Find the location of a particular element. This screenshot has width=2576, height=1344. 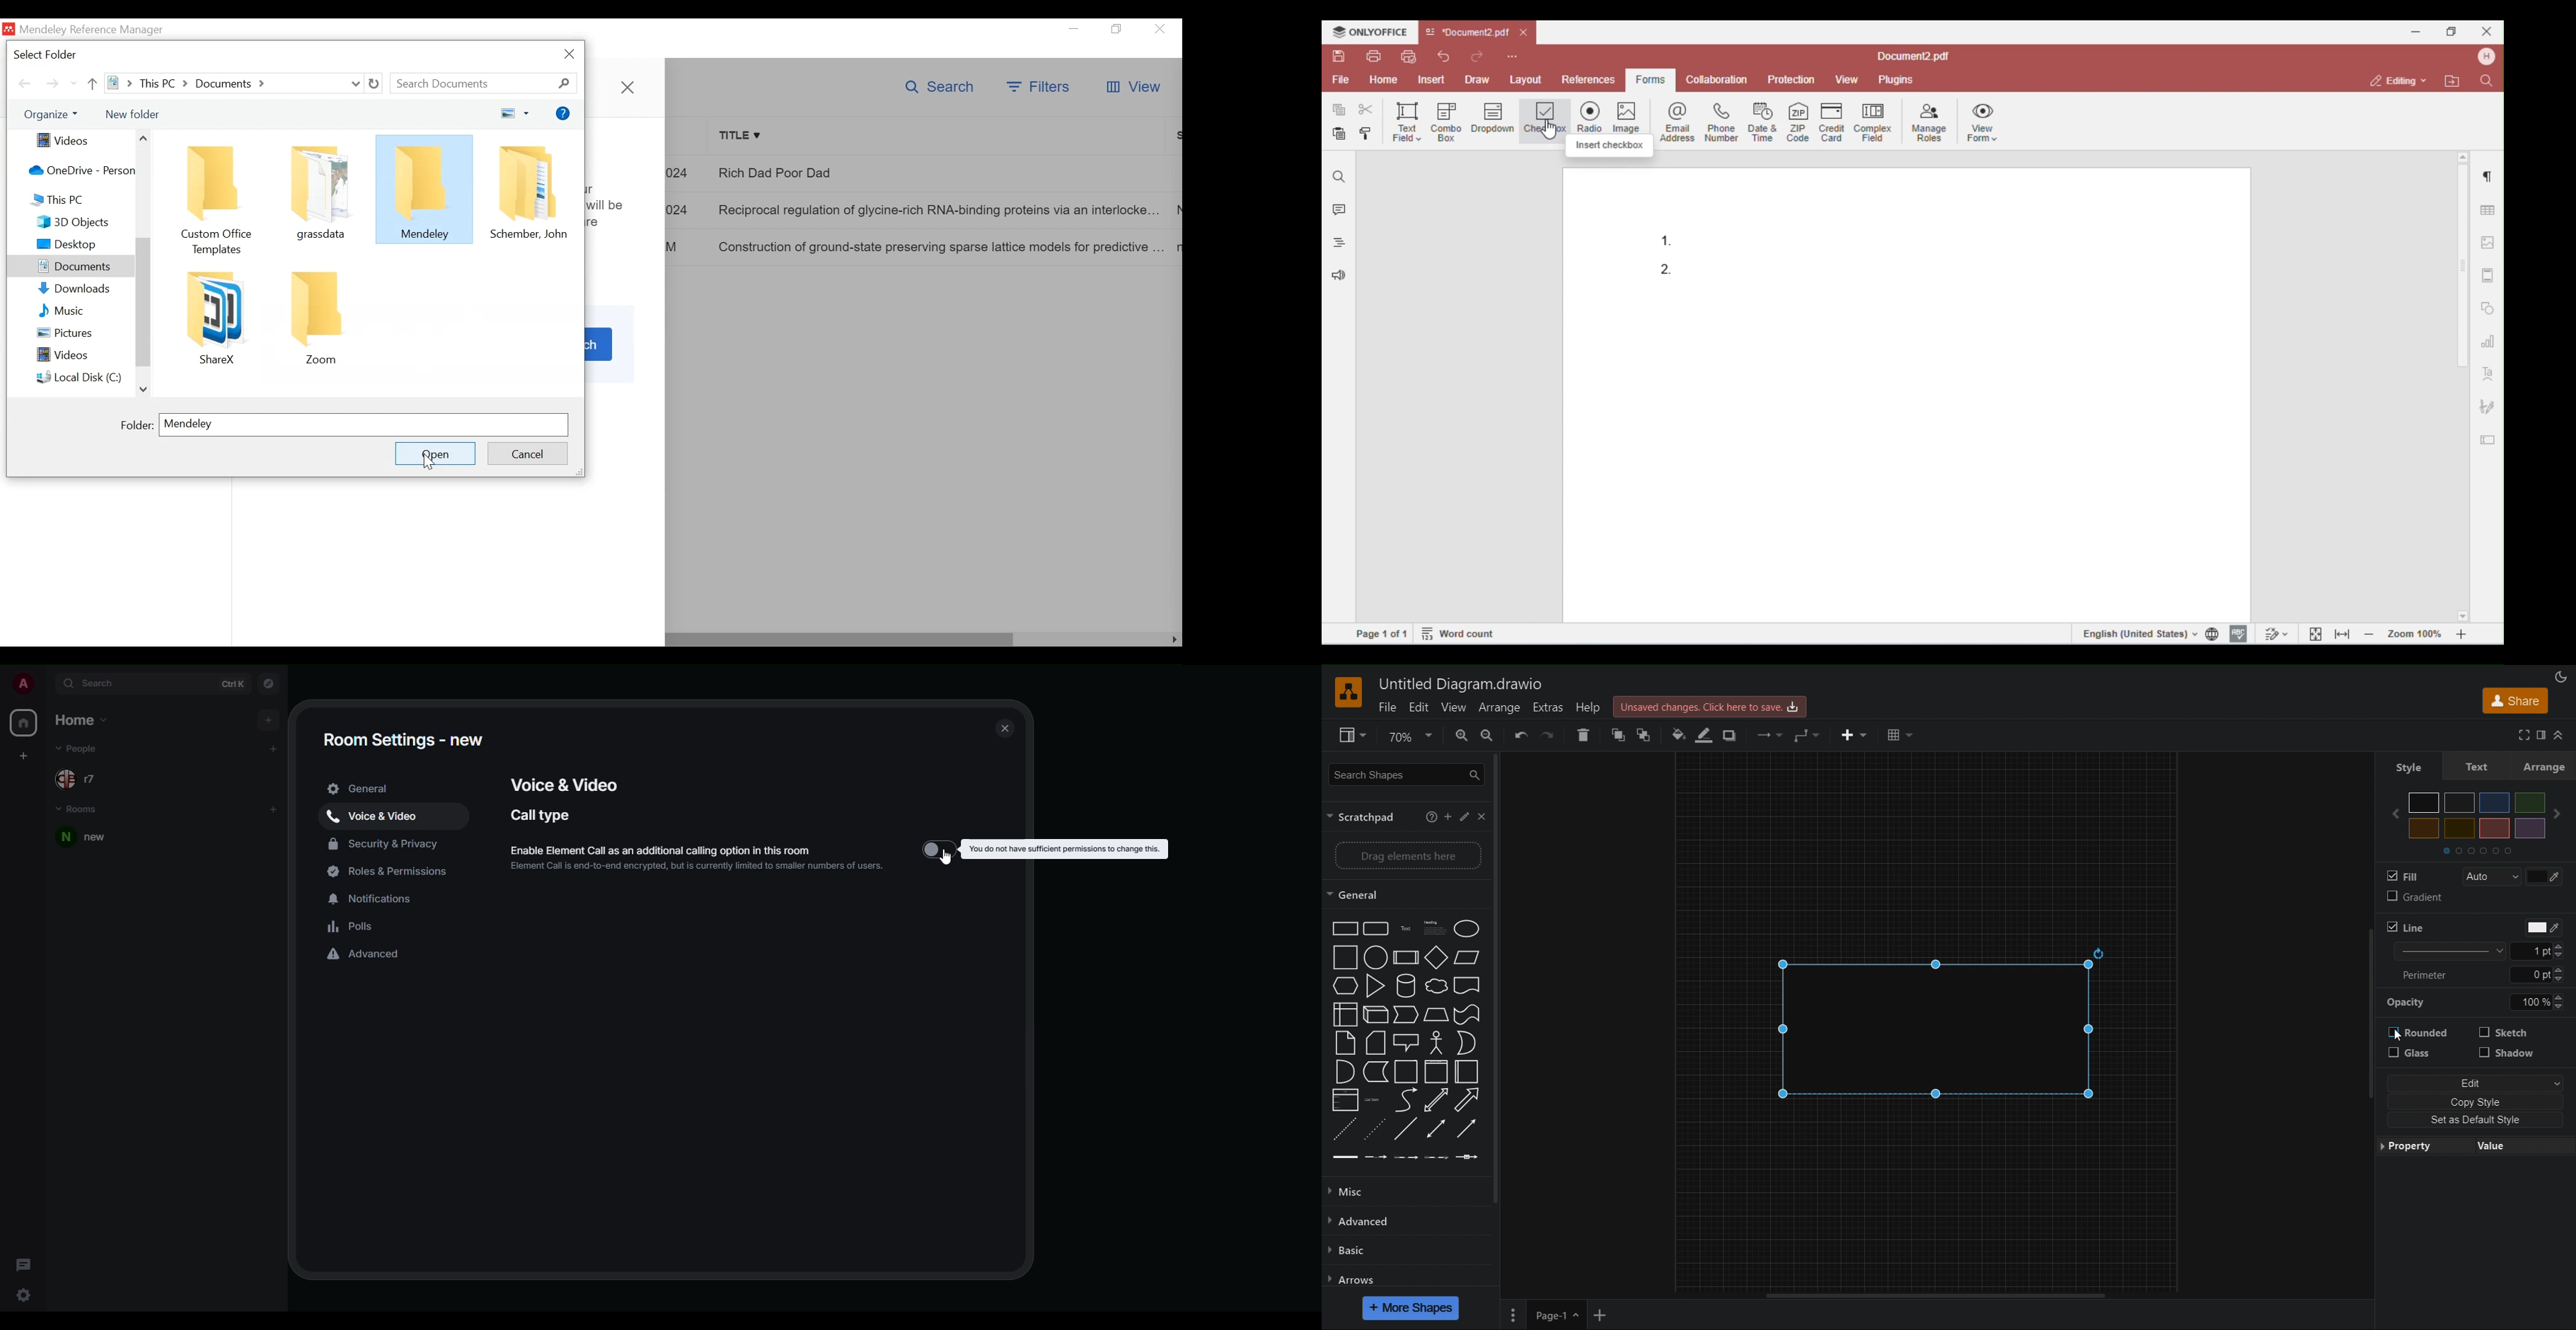

Navigate Forward is located at coordinates (54, 85).